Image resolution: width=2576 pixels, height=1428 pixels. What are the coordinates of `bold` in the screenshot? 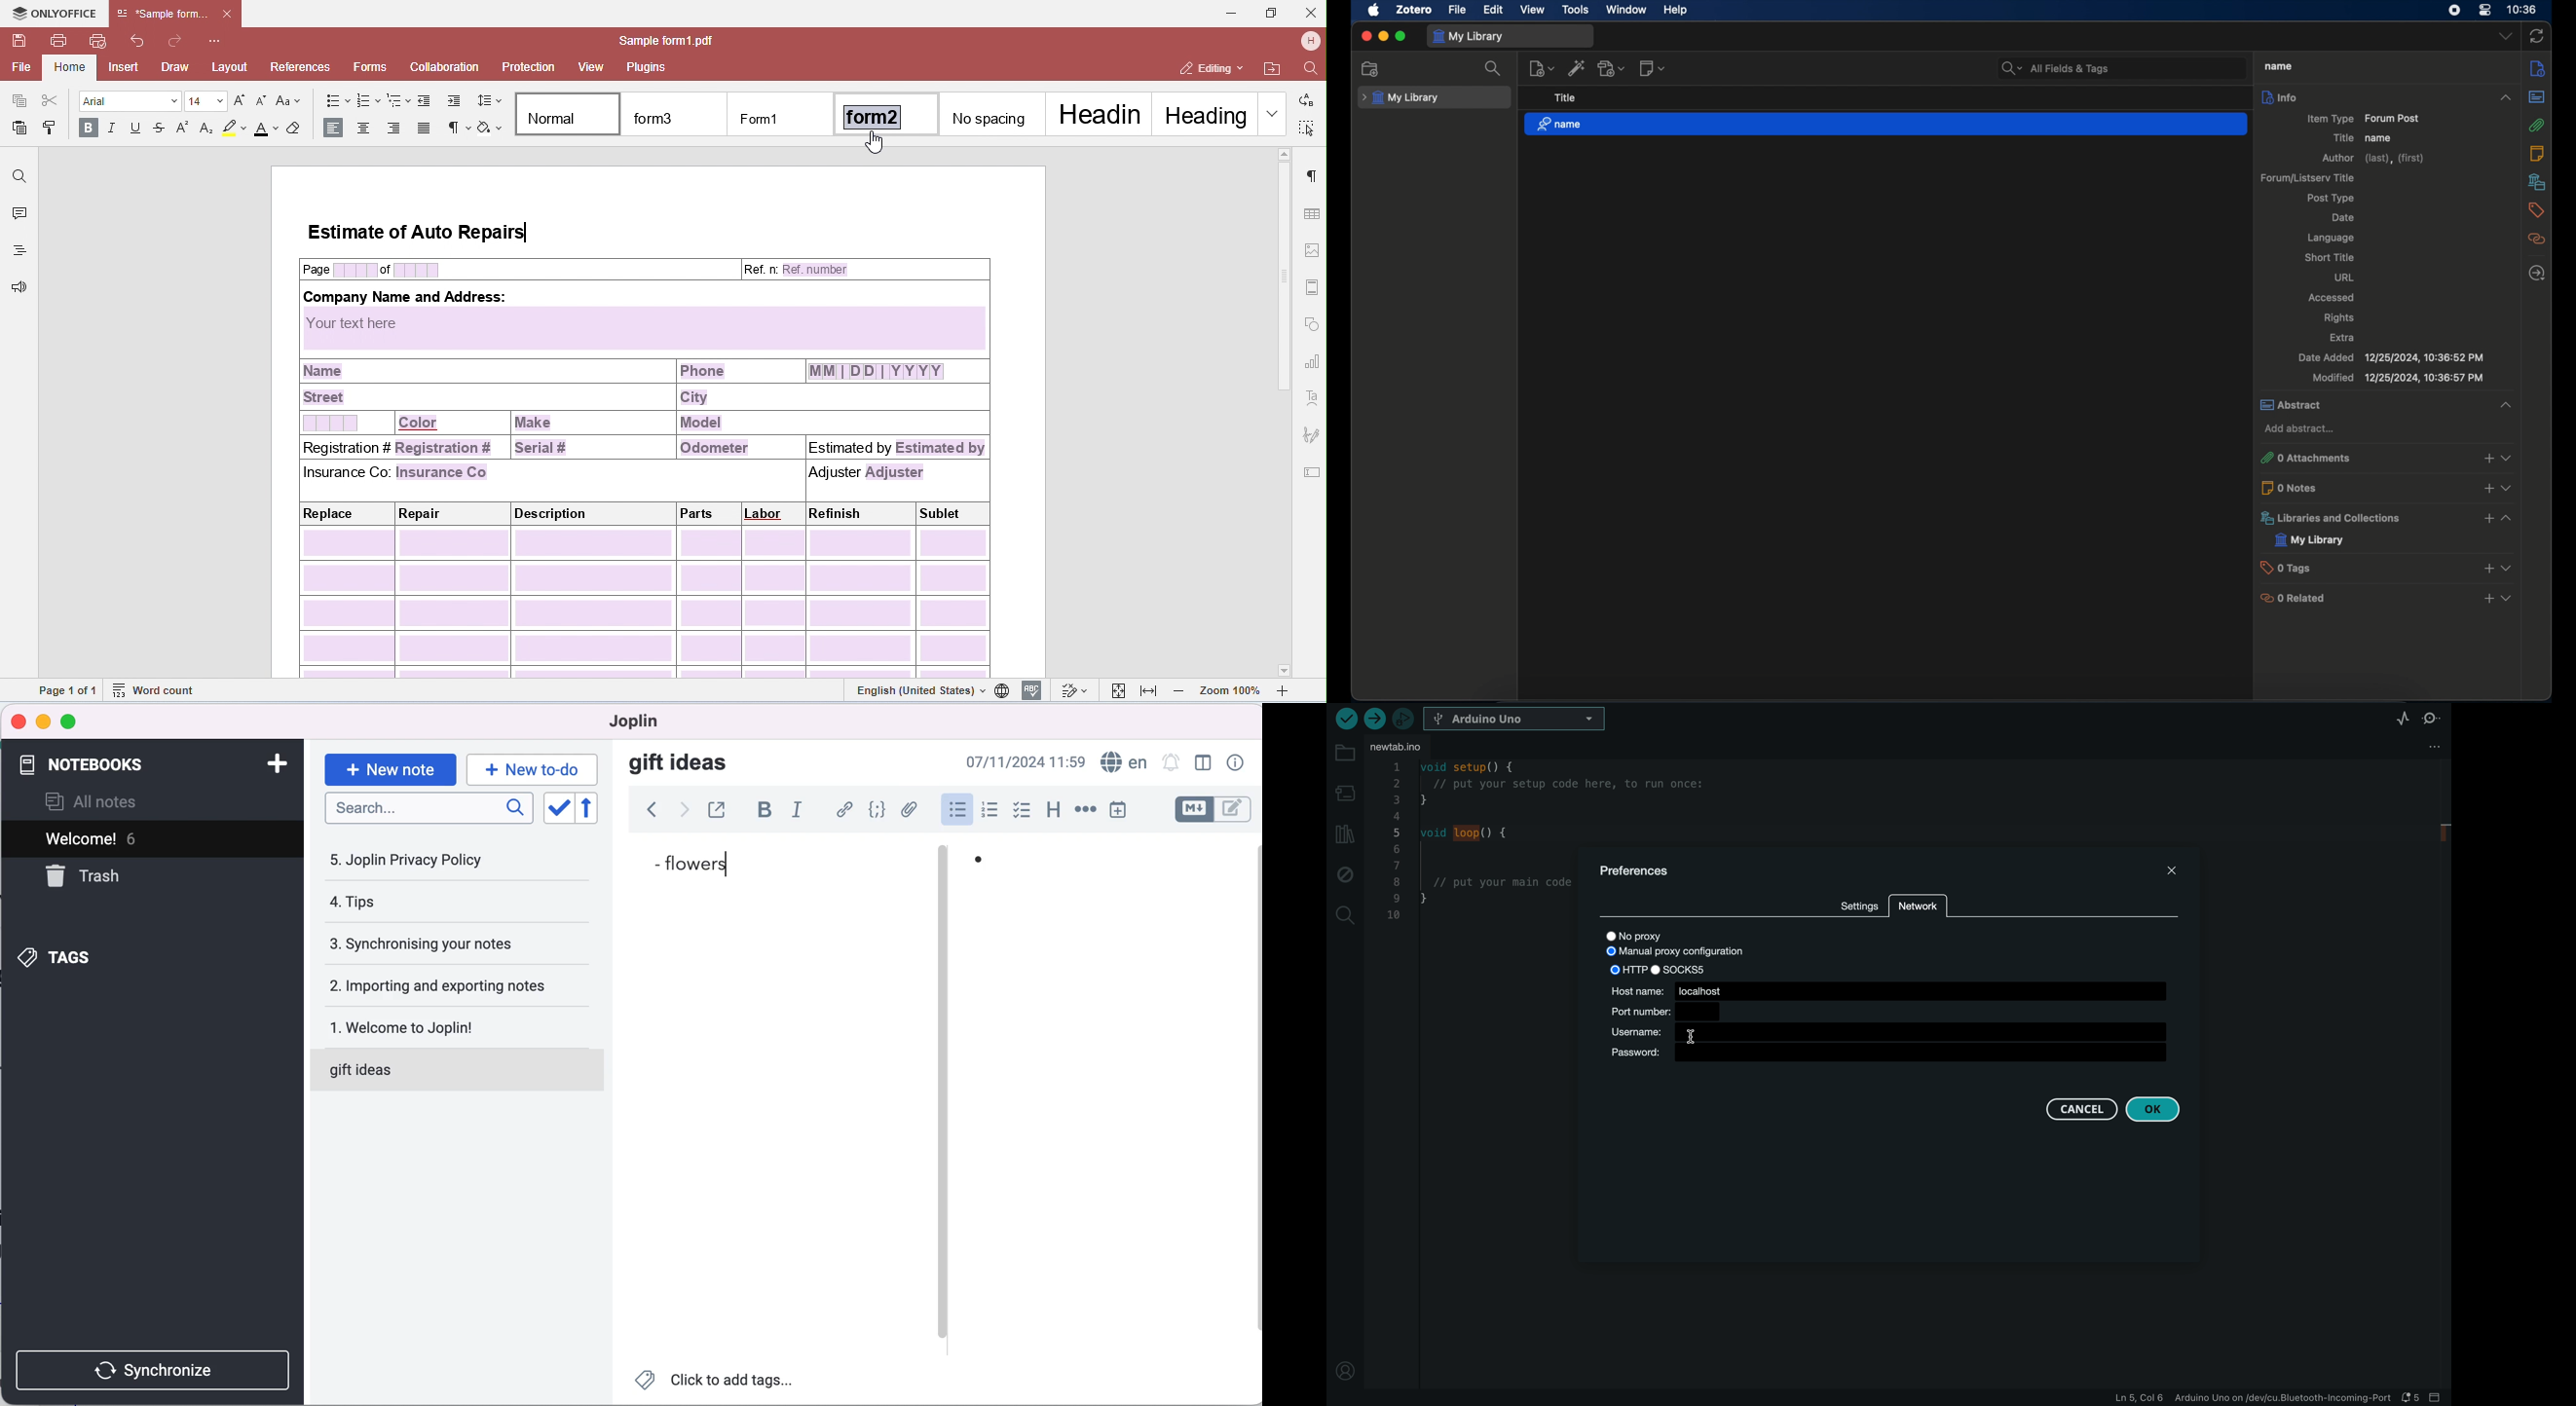 It's located at (765, 810).